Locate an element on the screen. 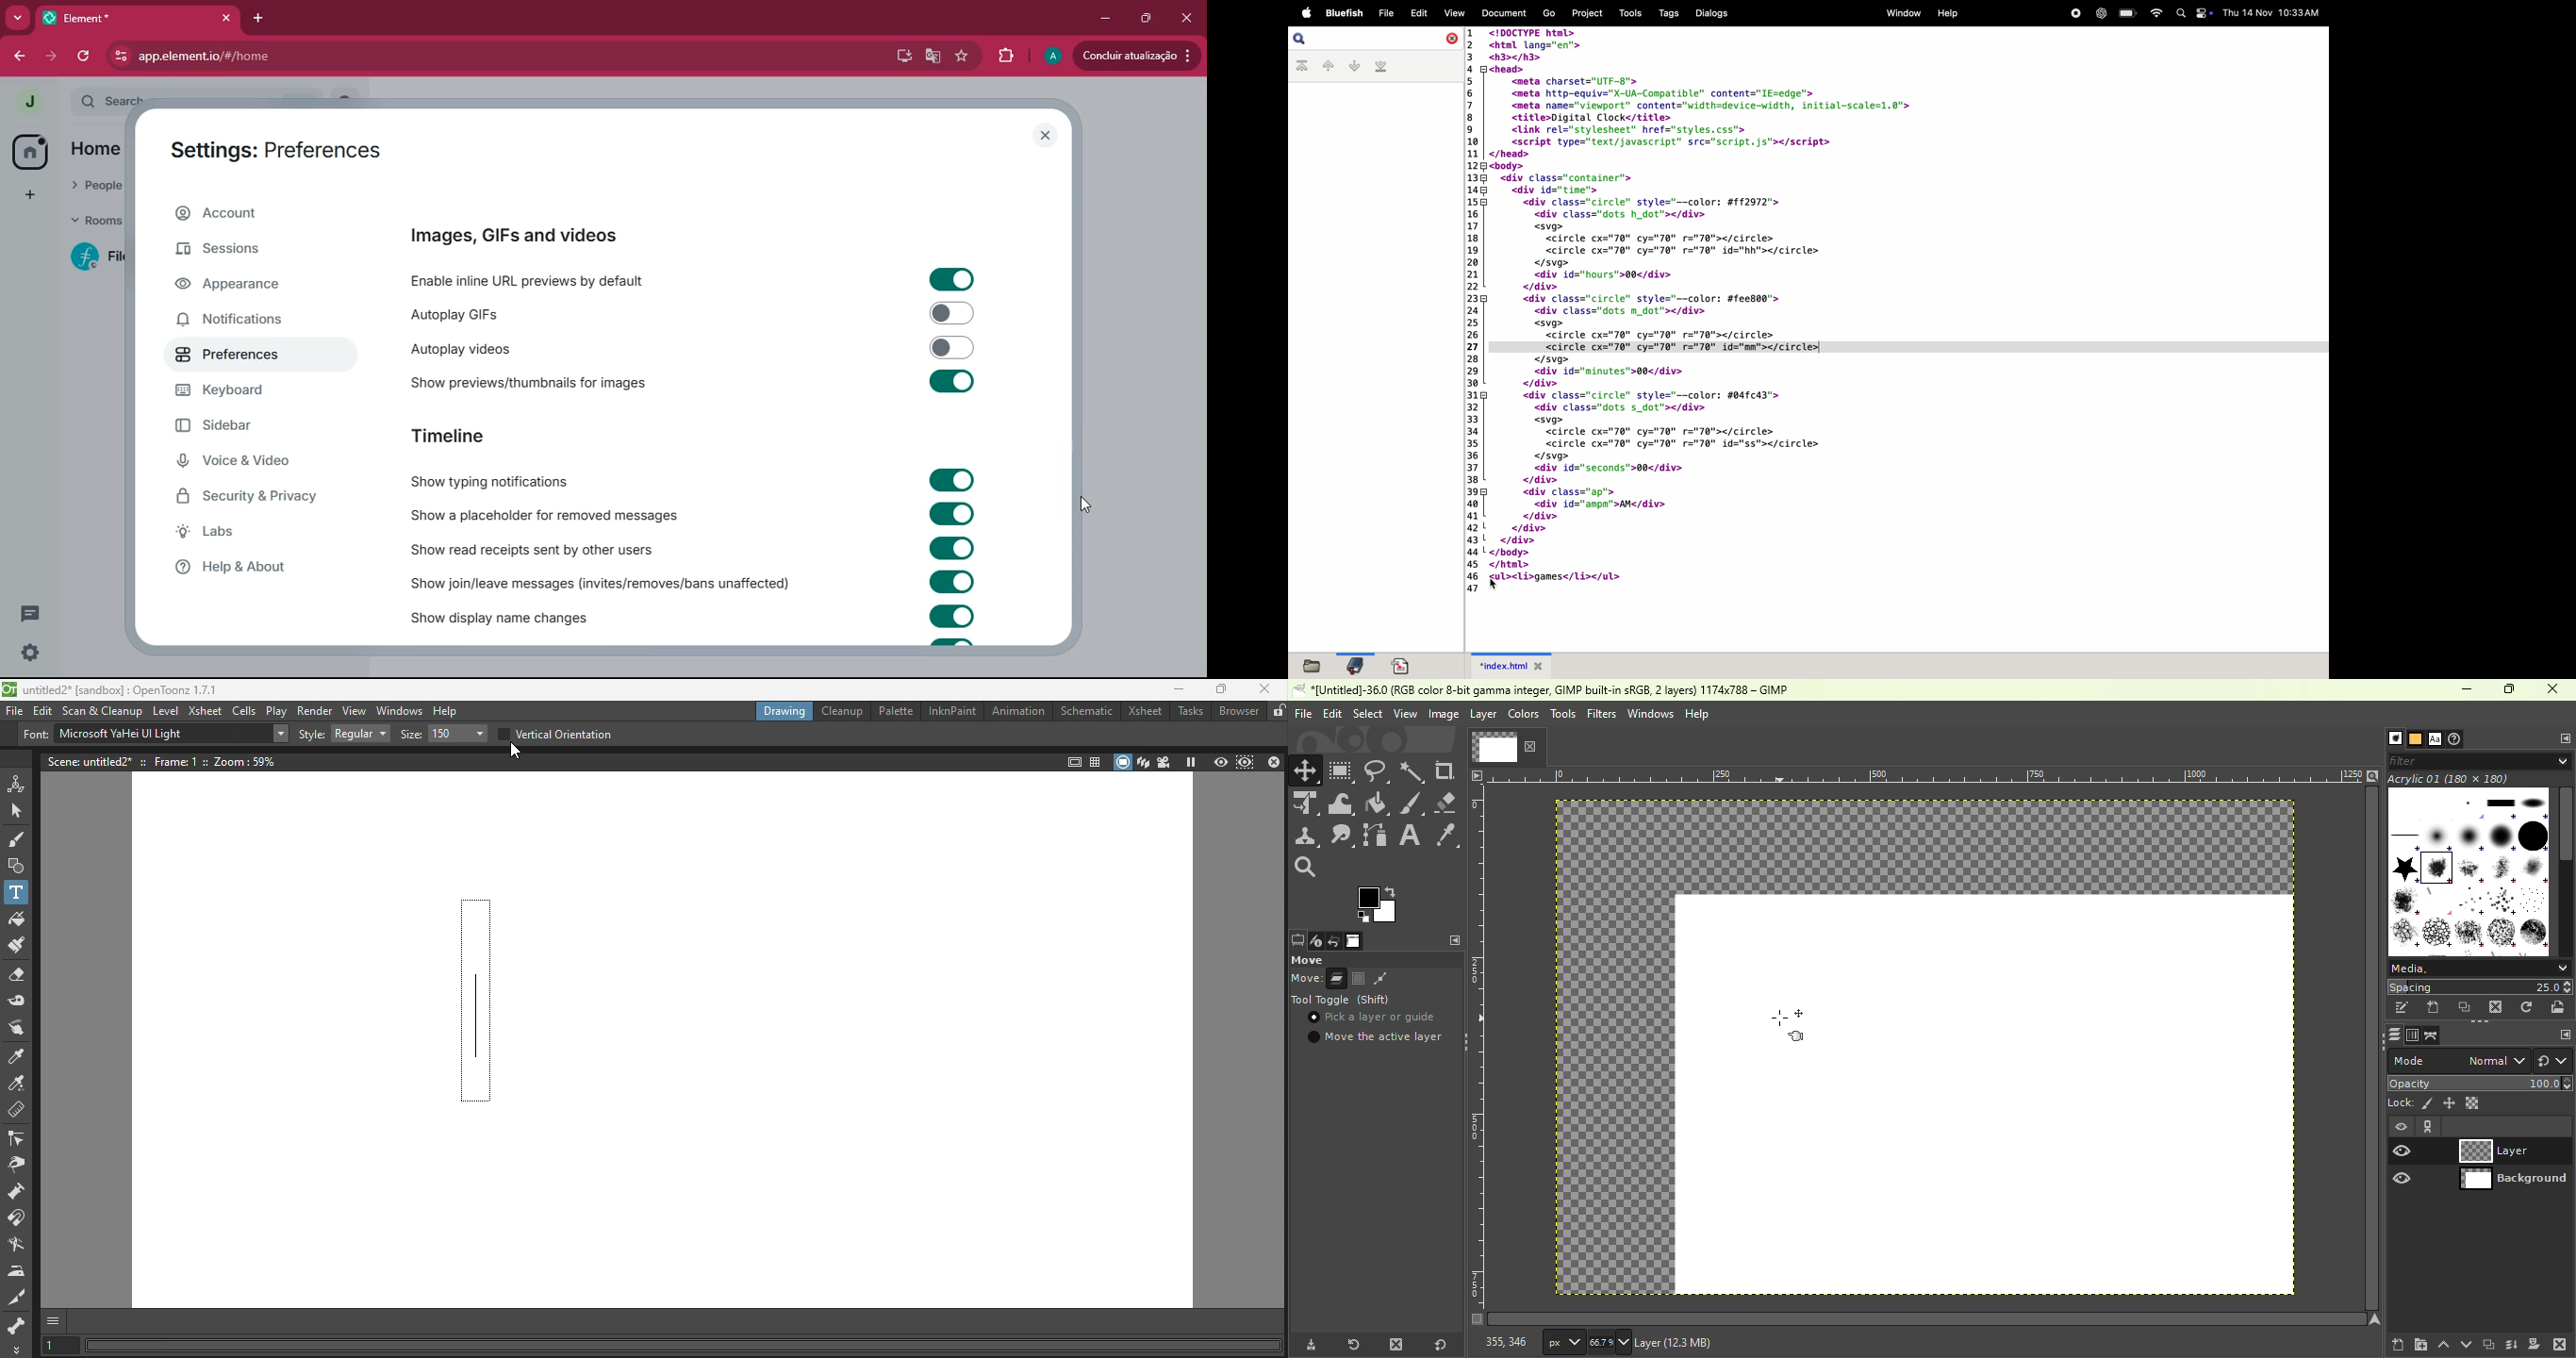 The height and width of the screenshot is (1372, 2576). show display name changed is located at coordinates (508, 616).